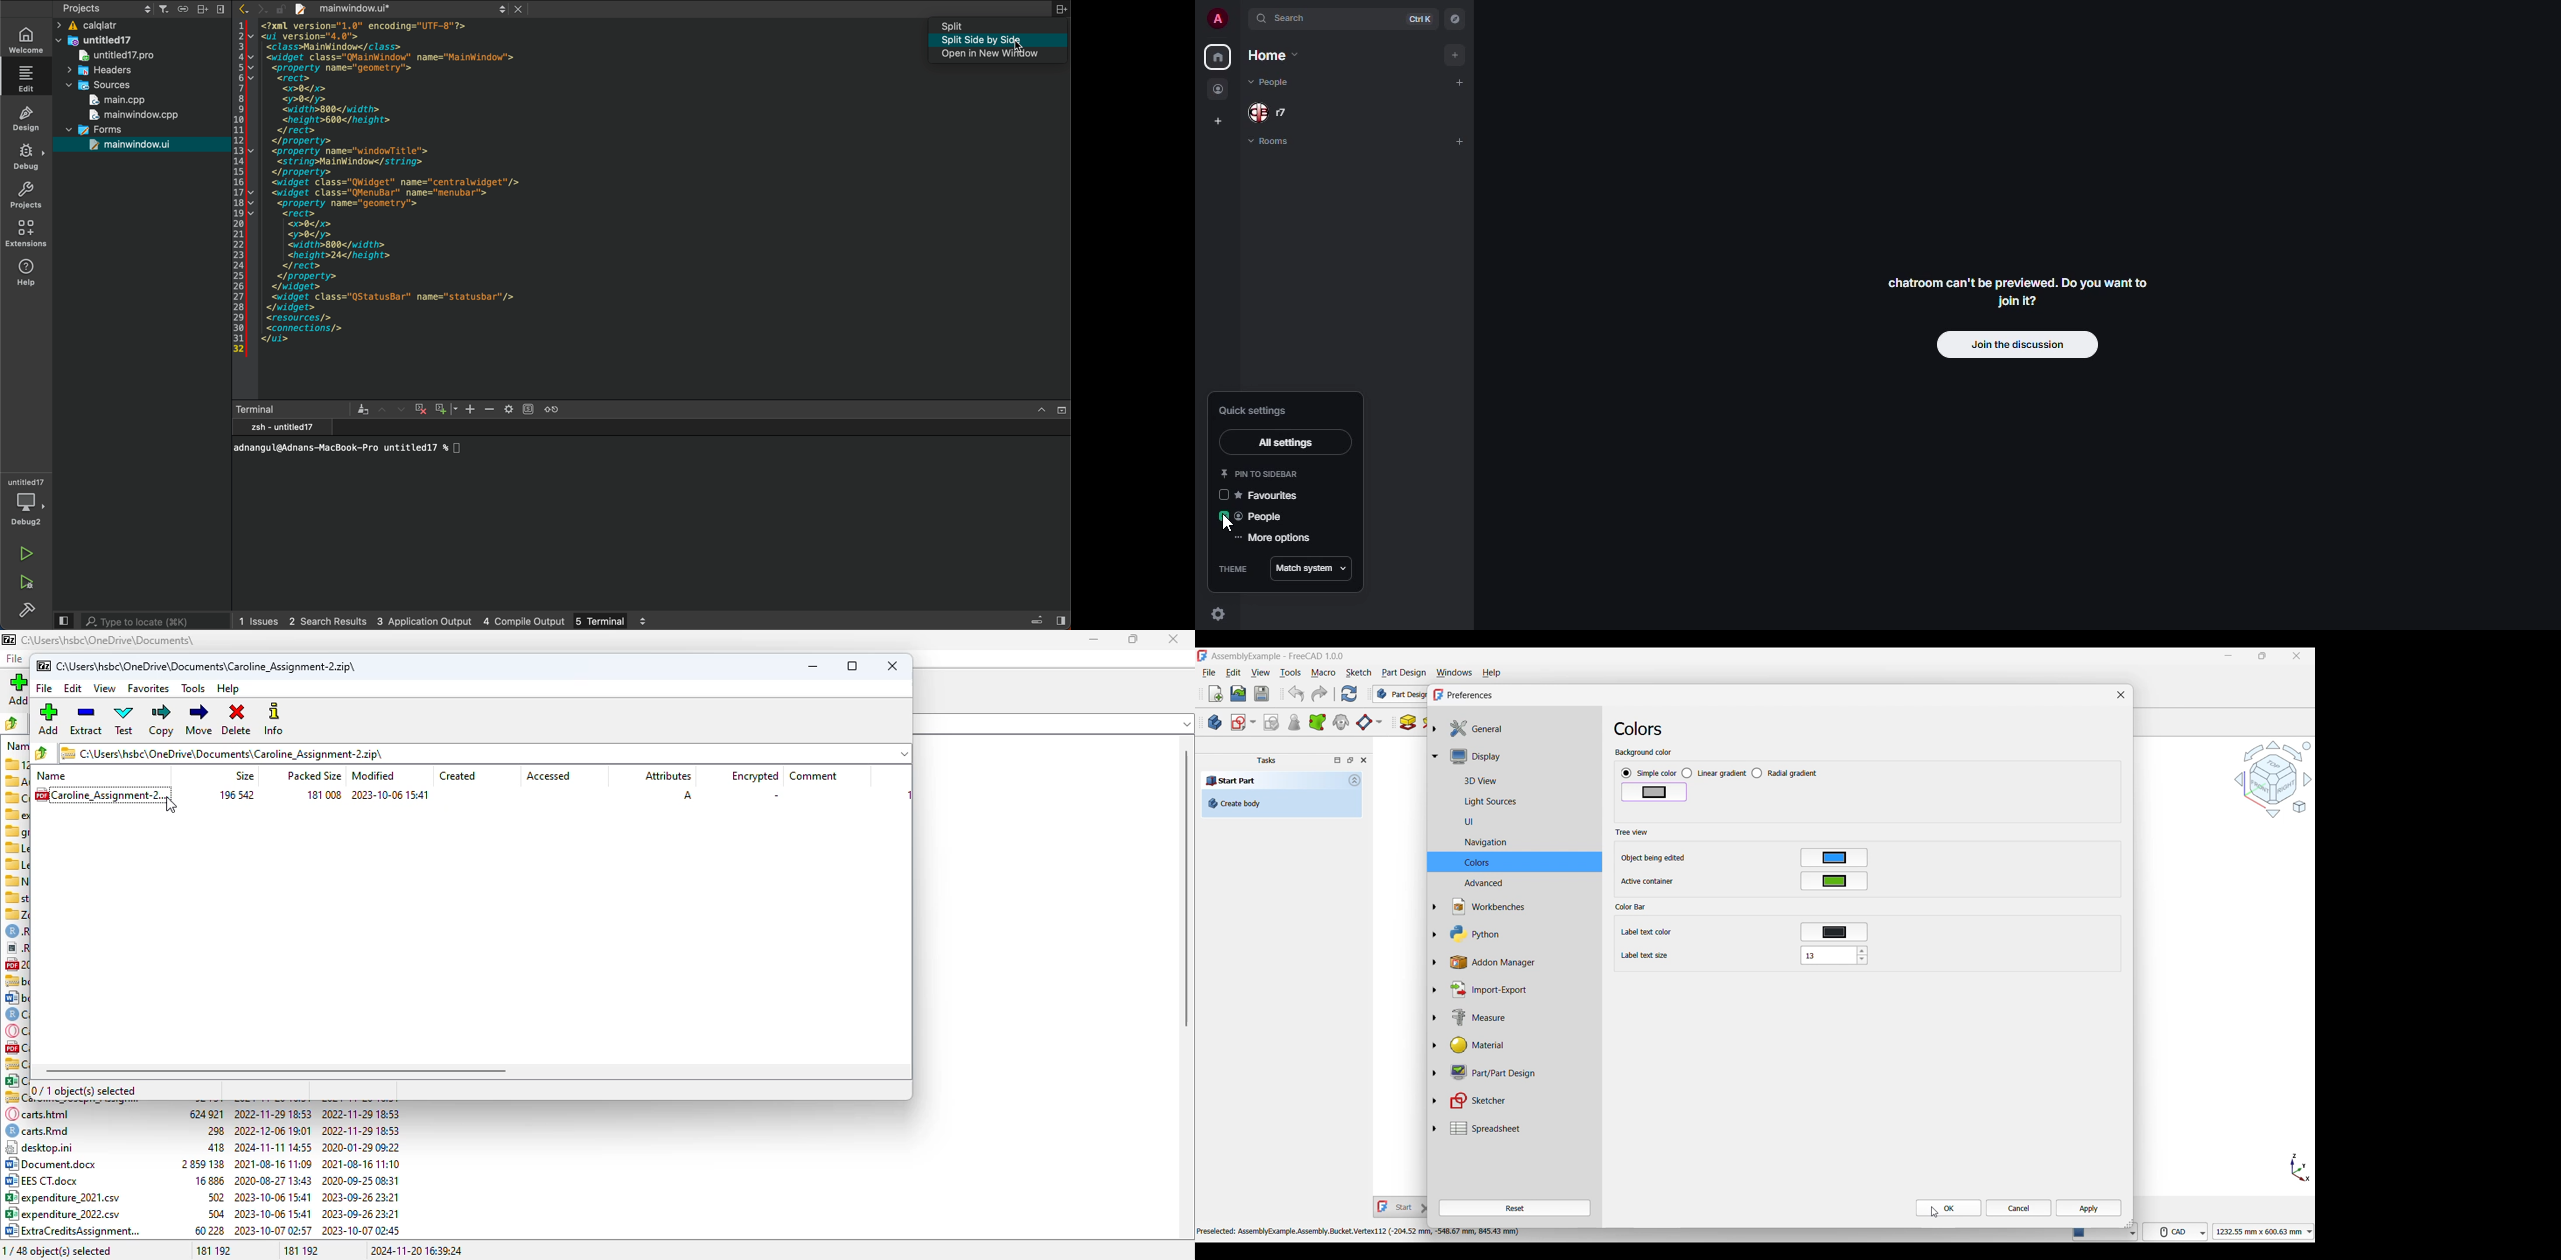  Describe the element at coordinates (239, 188) in the screenshot. I see `line number` at that location.